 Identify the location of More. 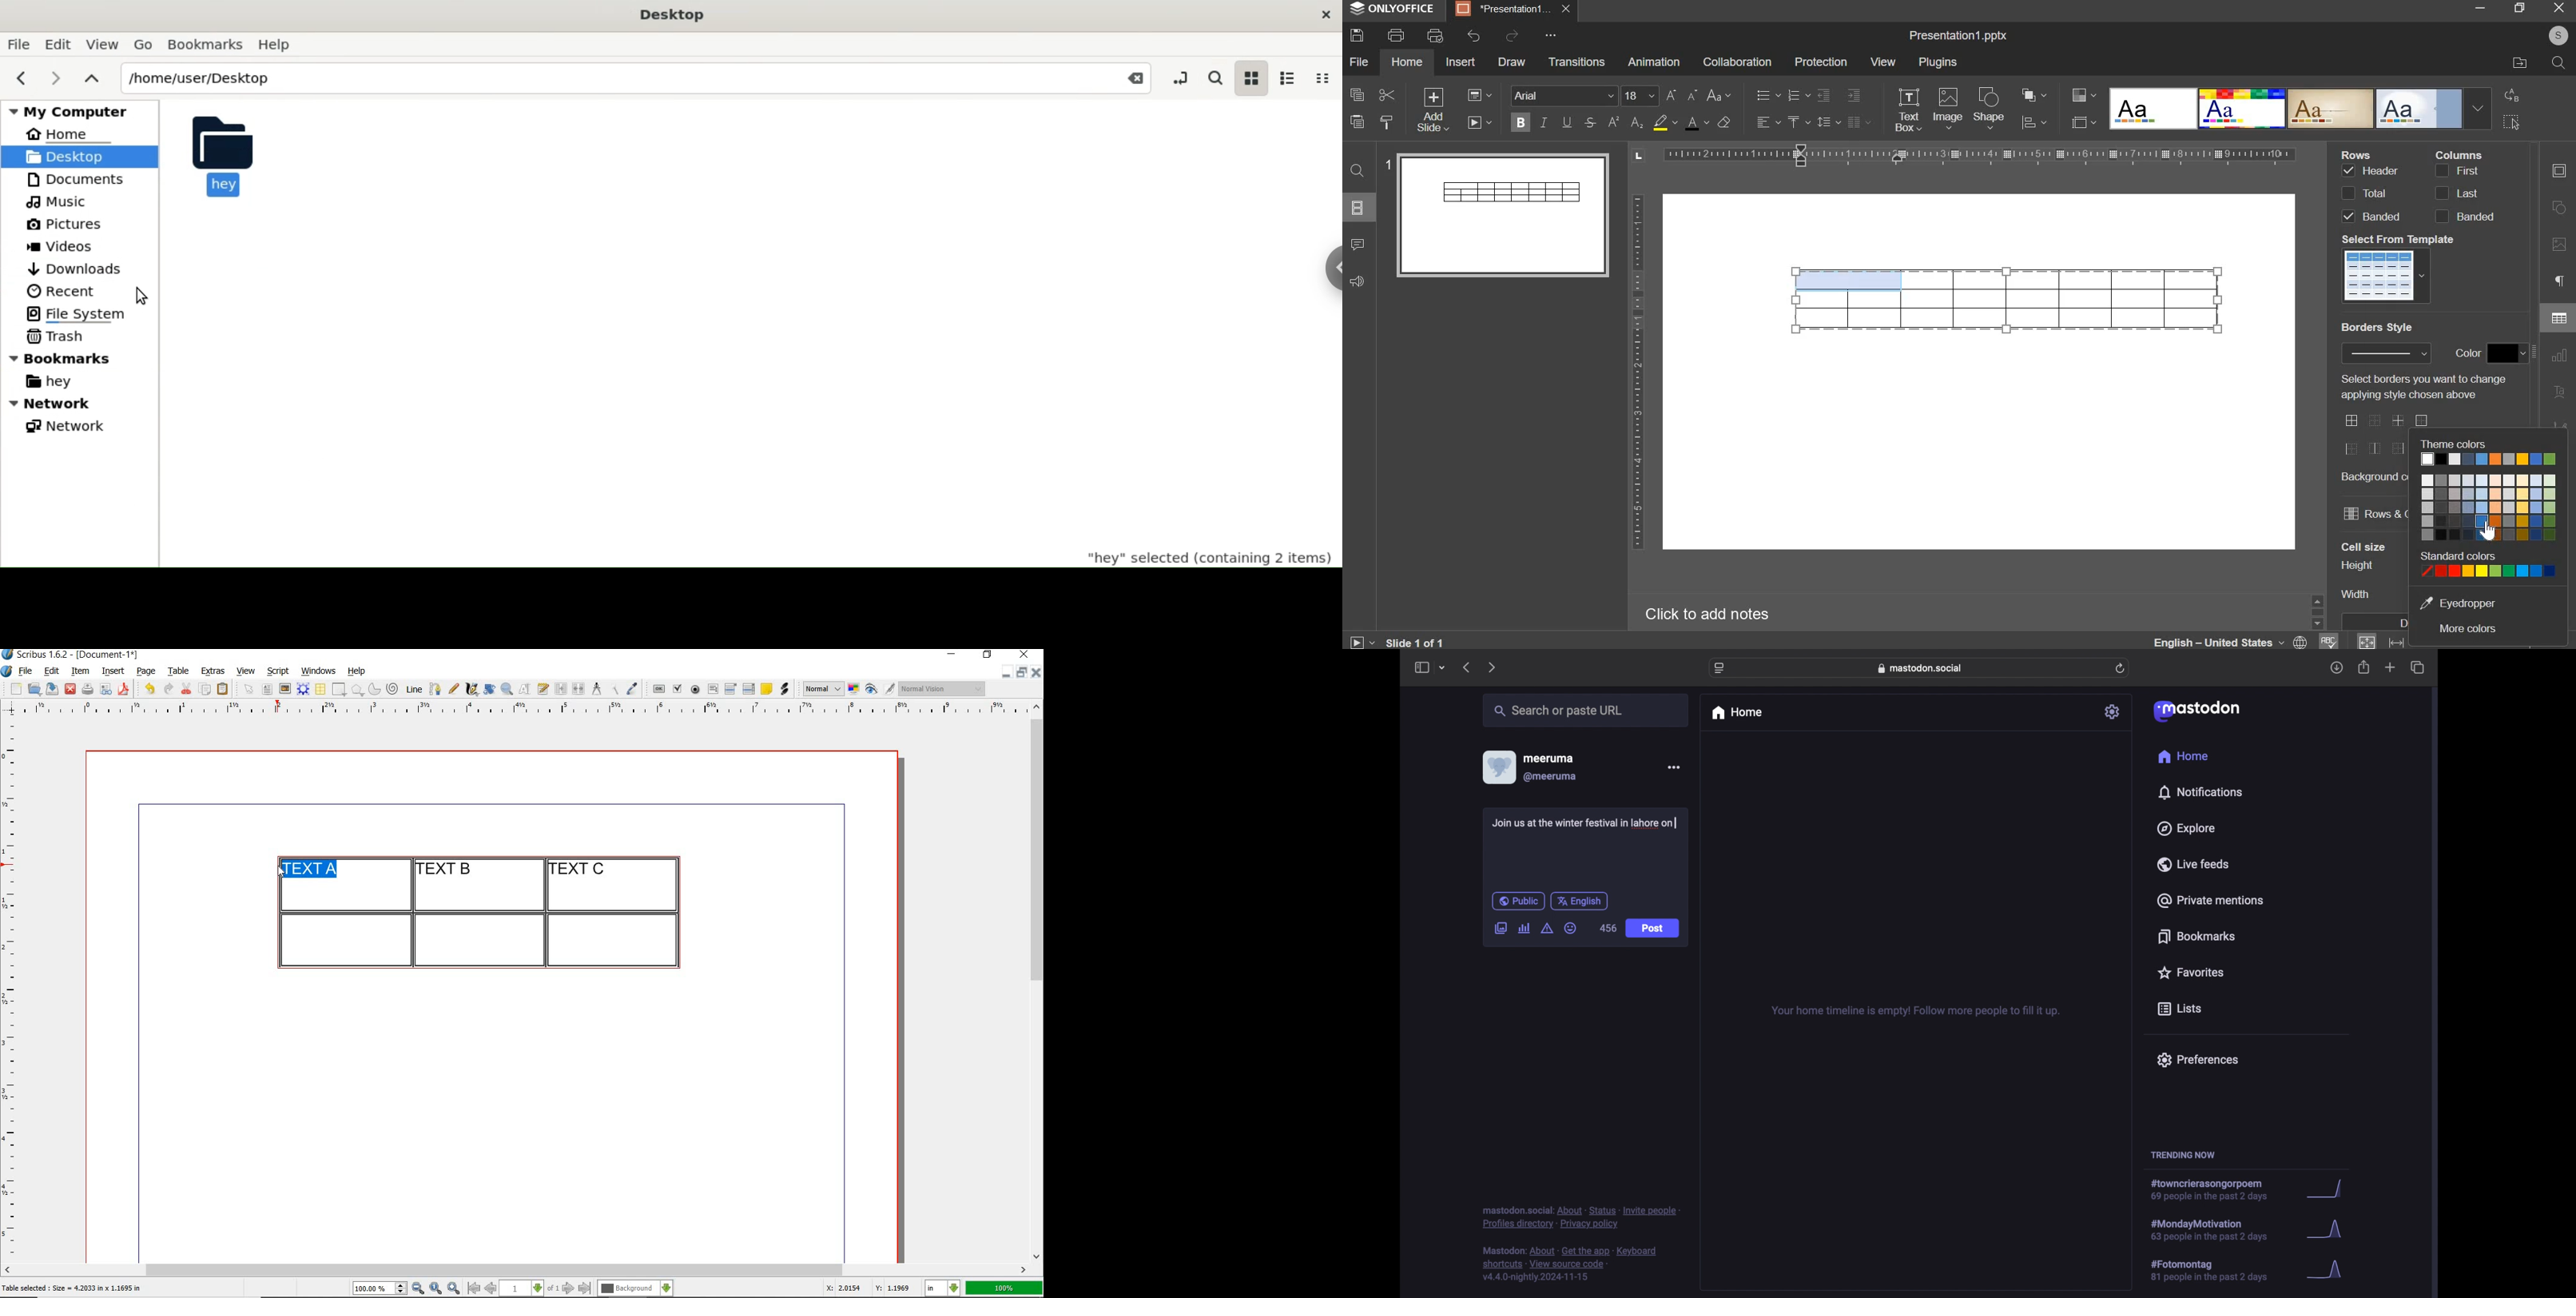
(1549, 36).